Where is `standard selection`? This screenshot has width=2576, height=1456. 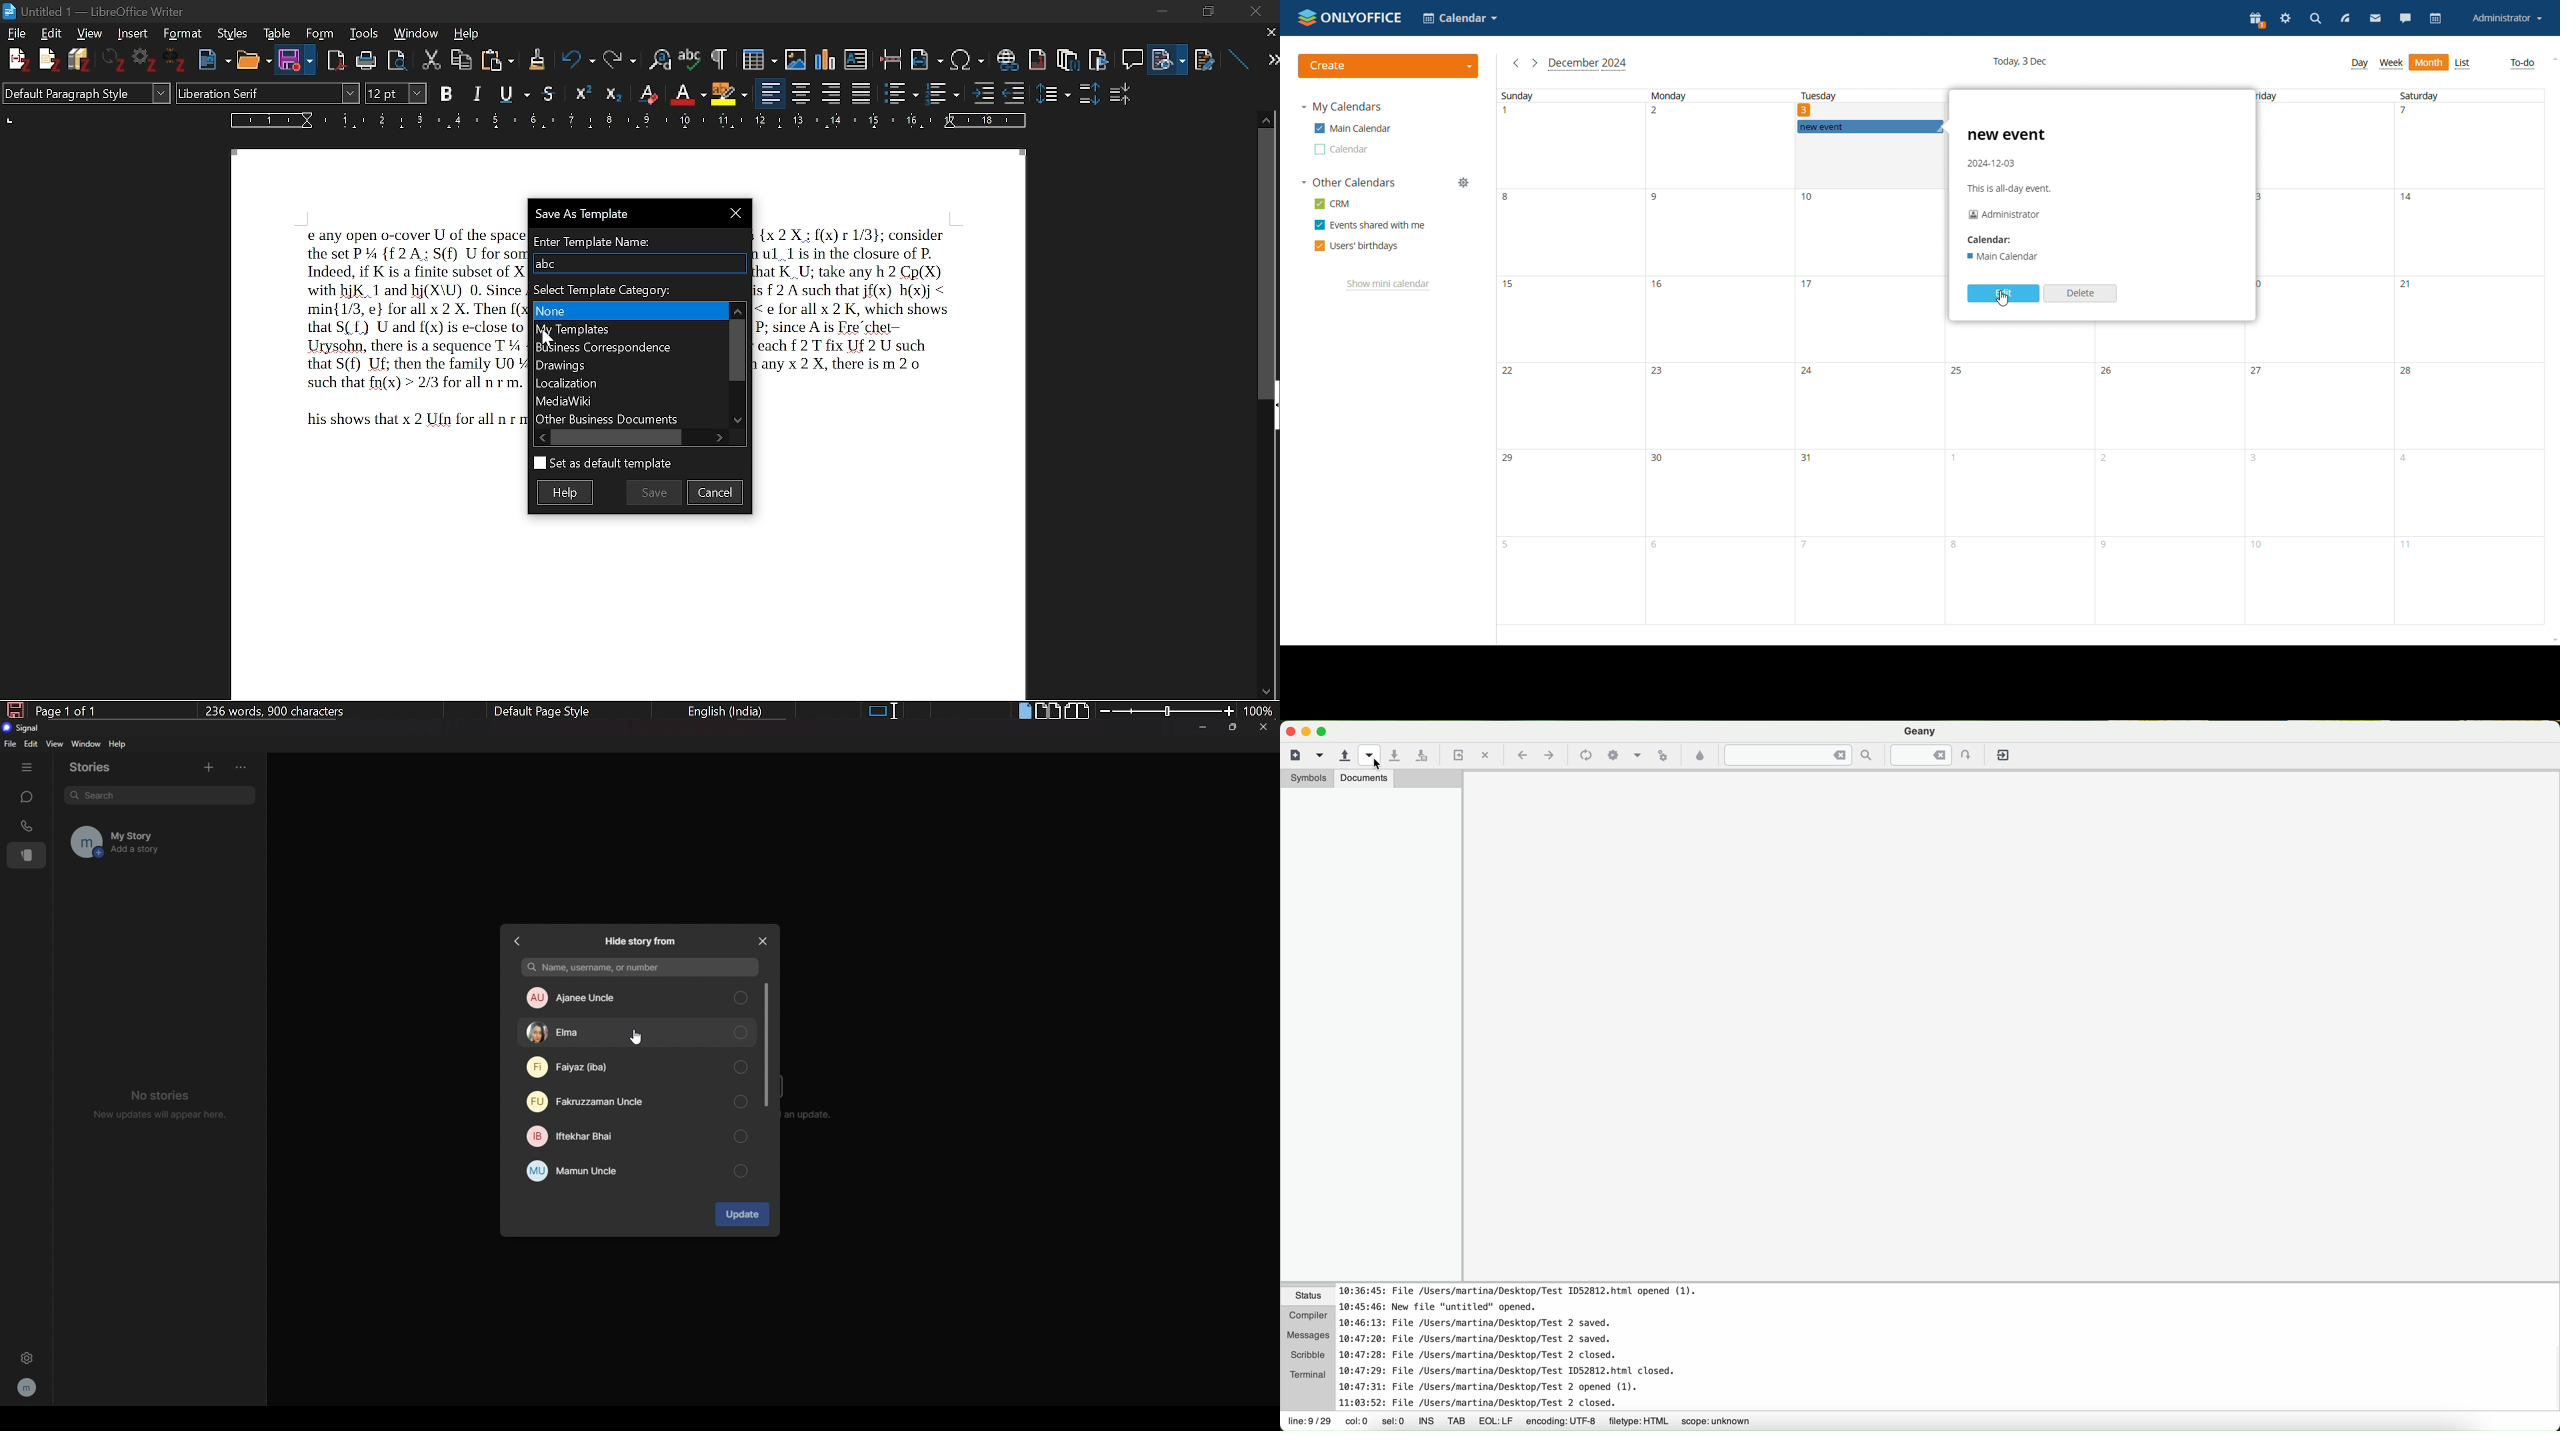
standard selection is located at coordinates (884, 710).